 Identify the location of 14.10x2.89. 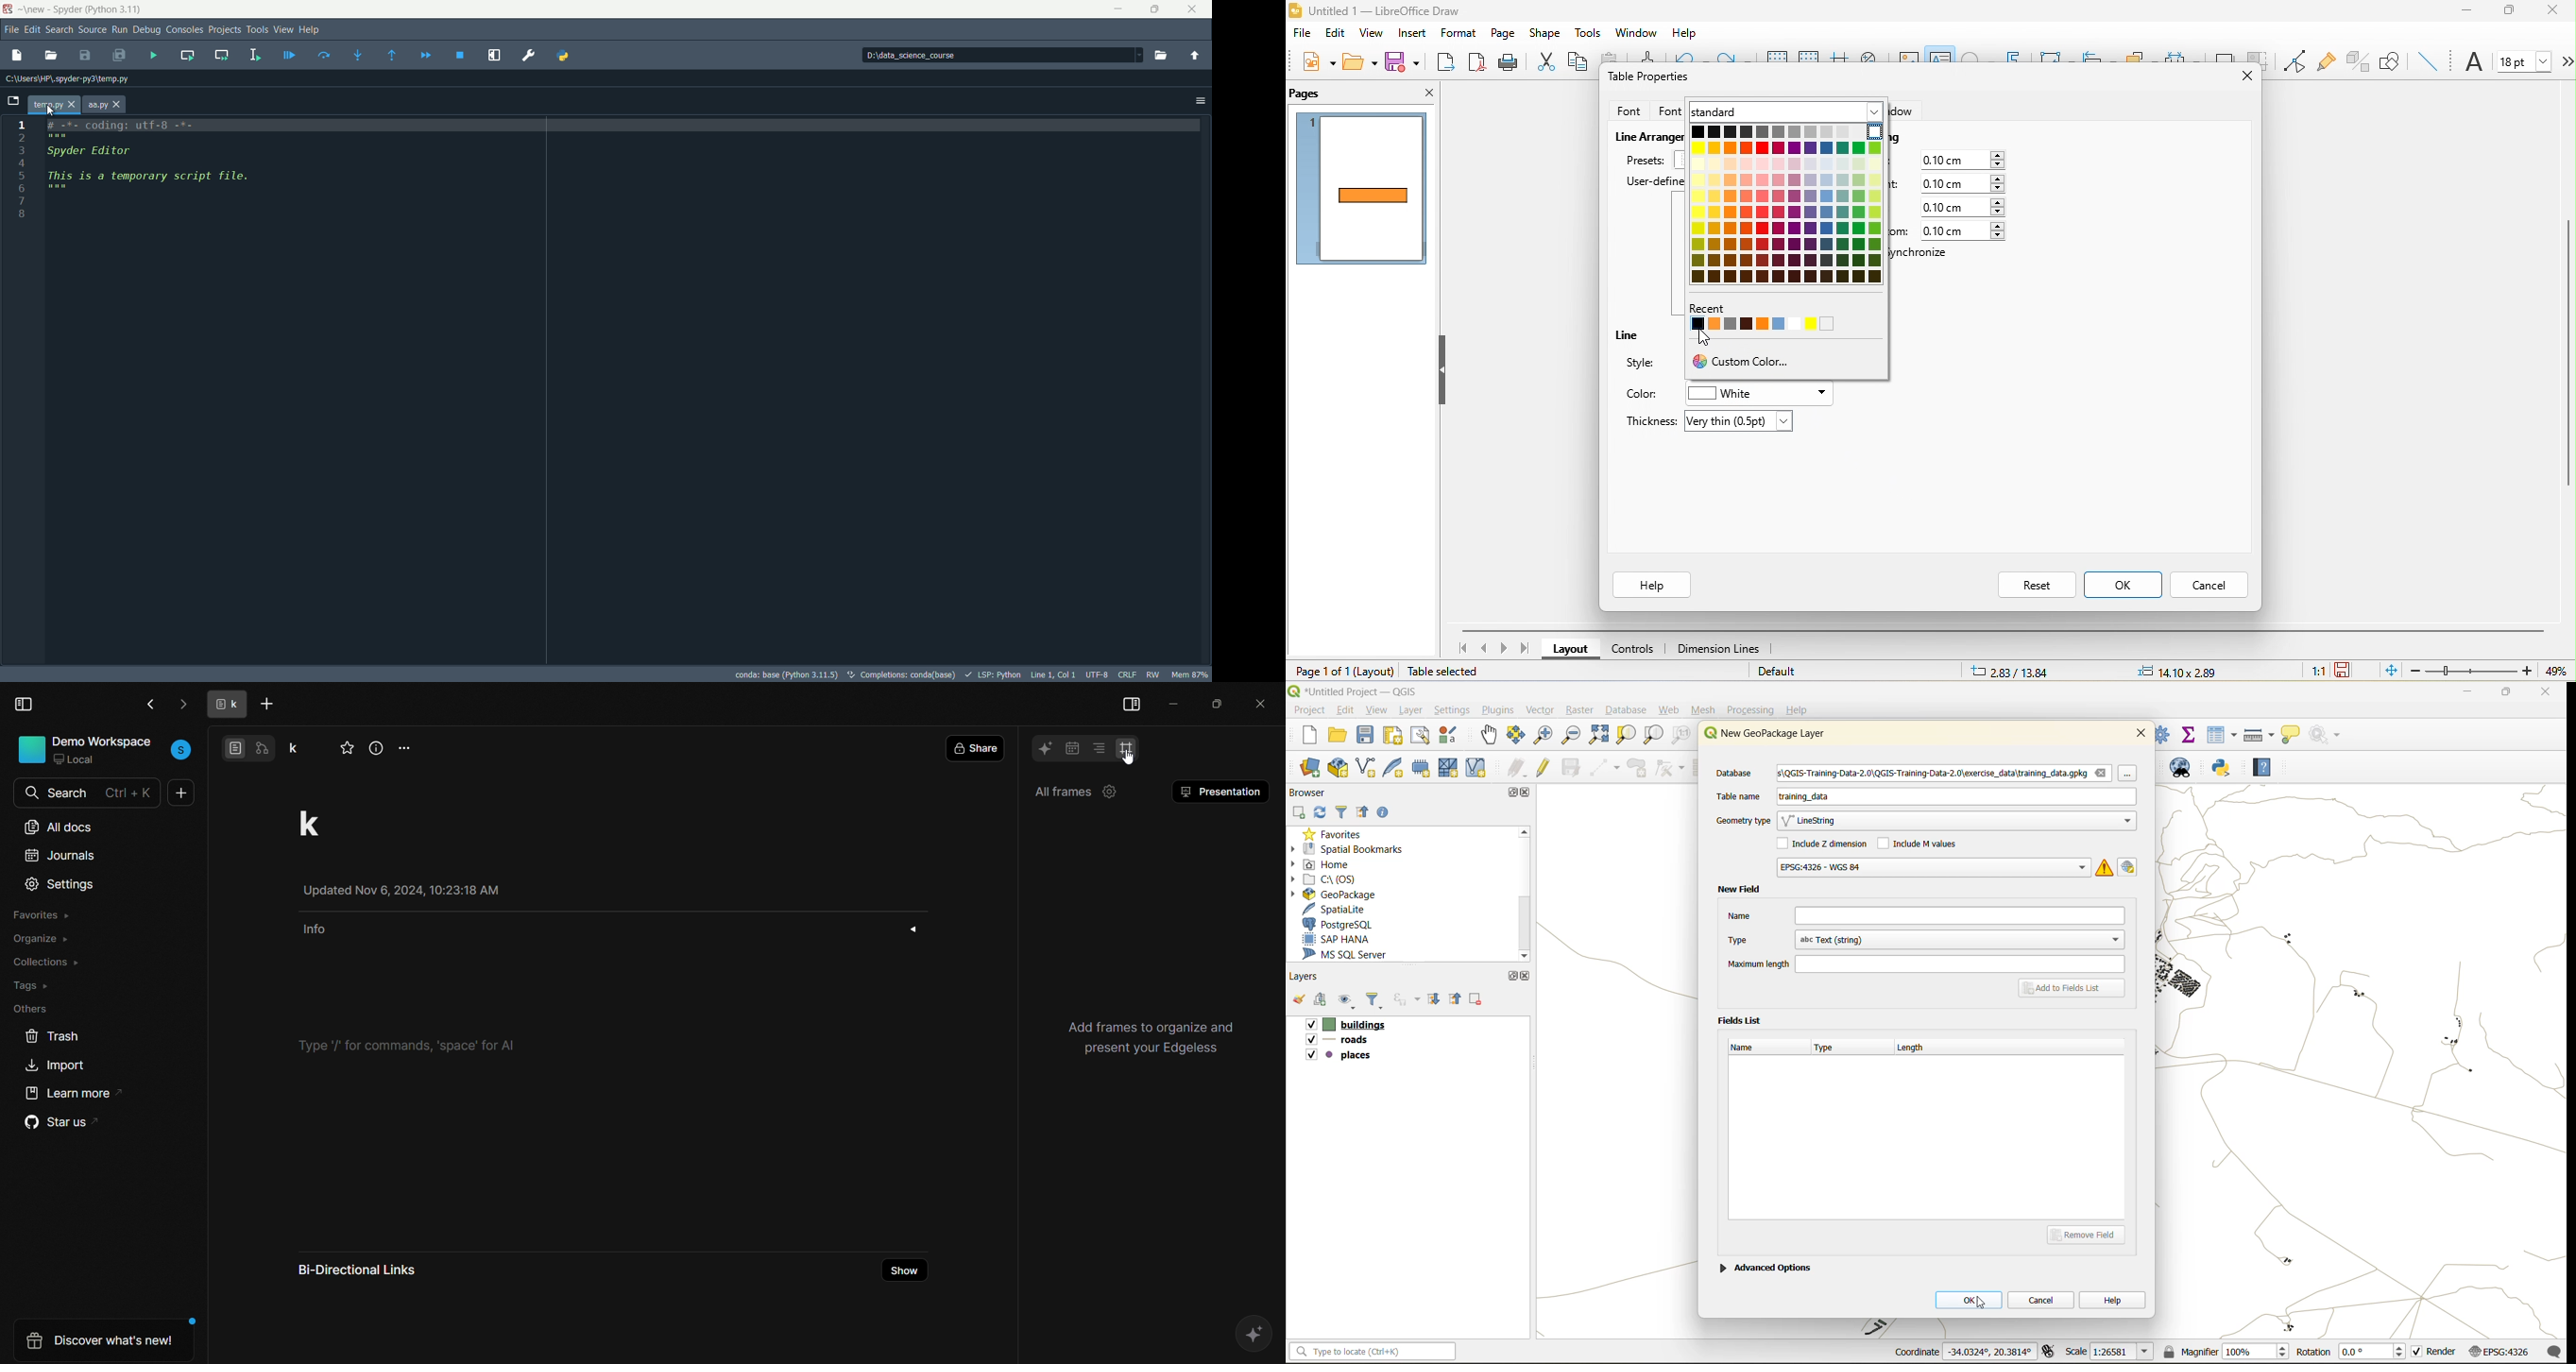
(2180, 670).